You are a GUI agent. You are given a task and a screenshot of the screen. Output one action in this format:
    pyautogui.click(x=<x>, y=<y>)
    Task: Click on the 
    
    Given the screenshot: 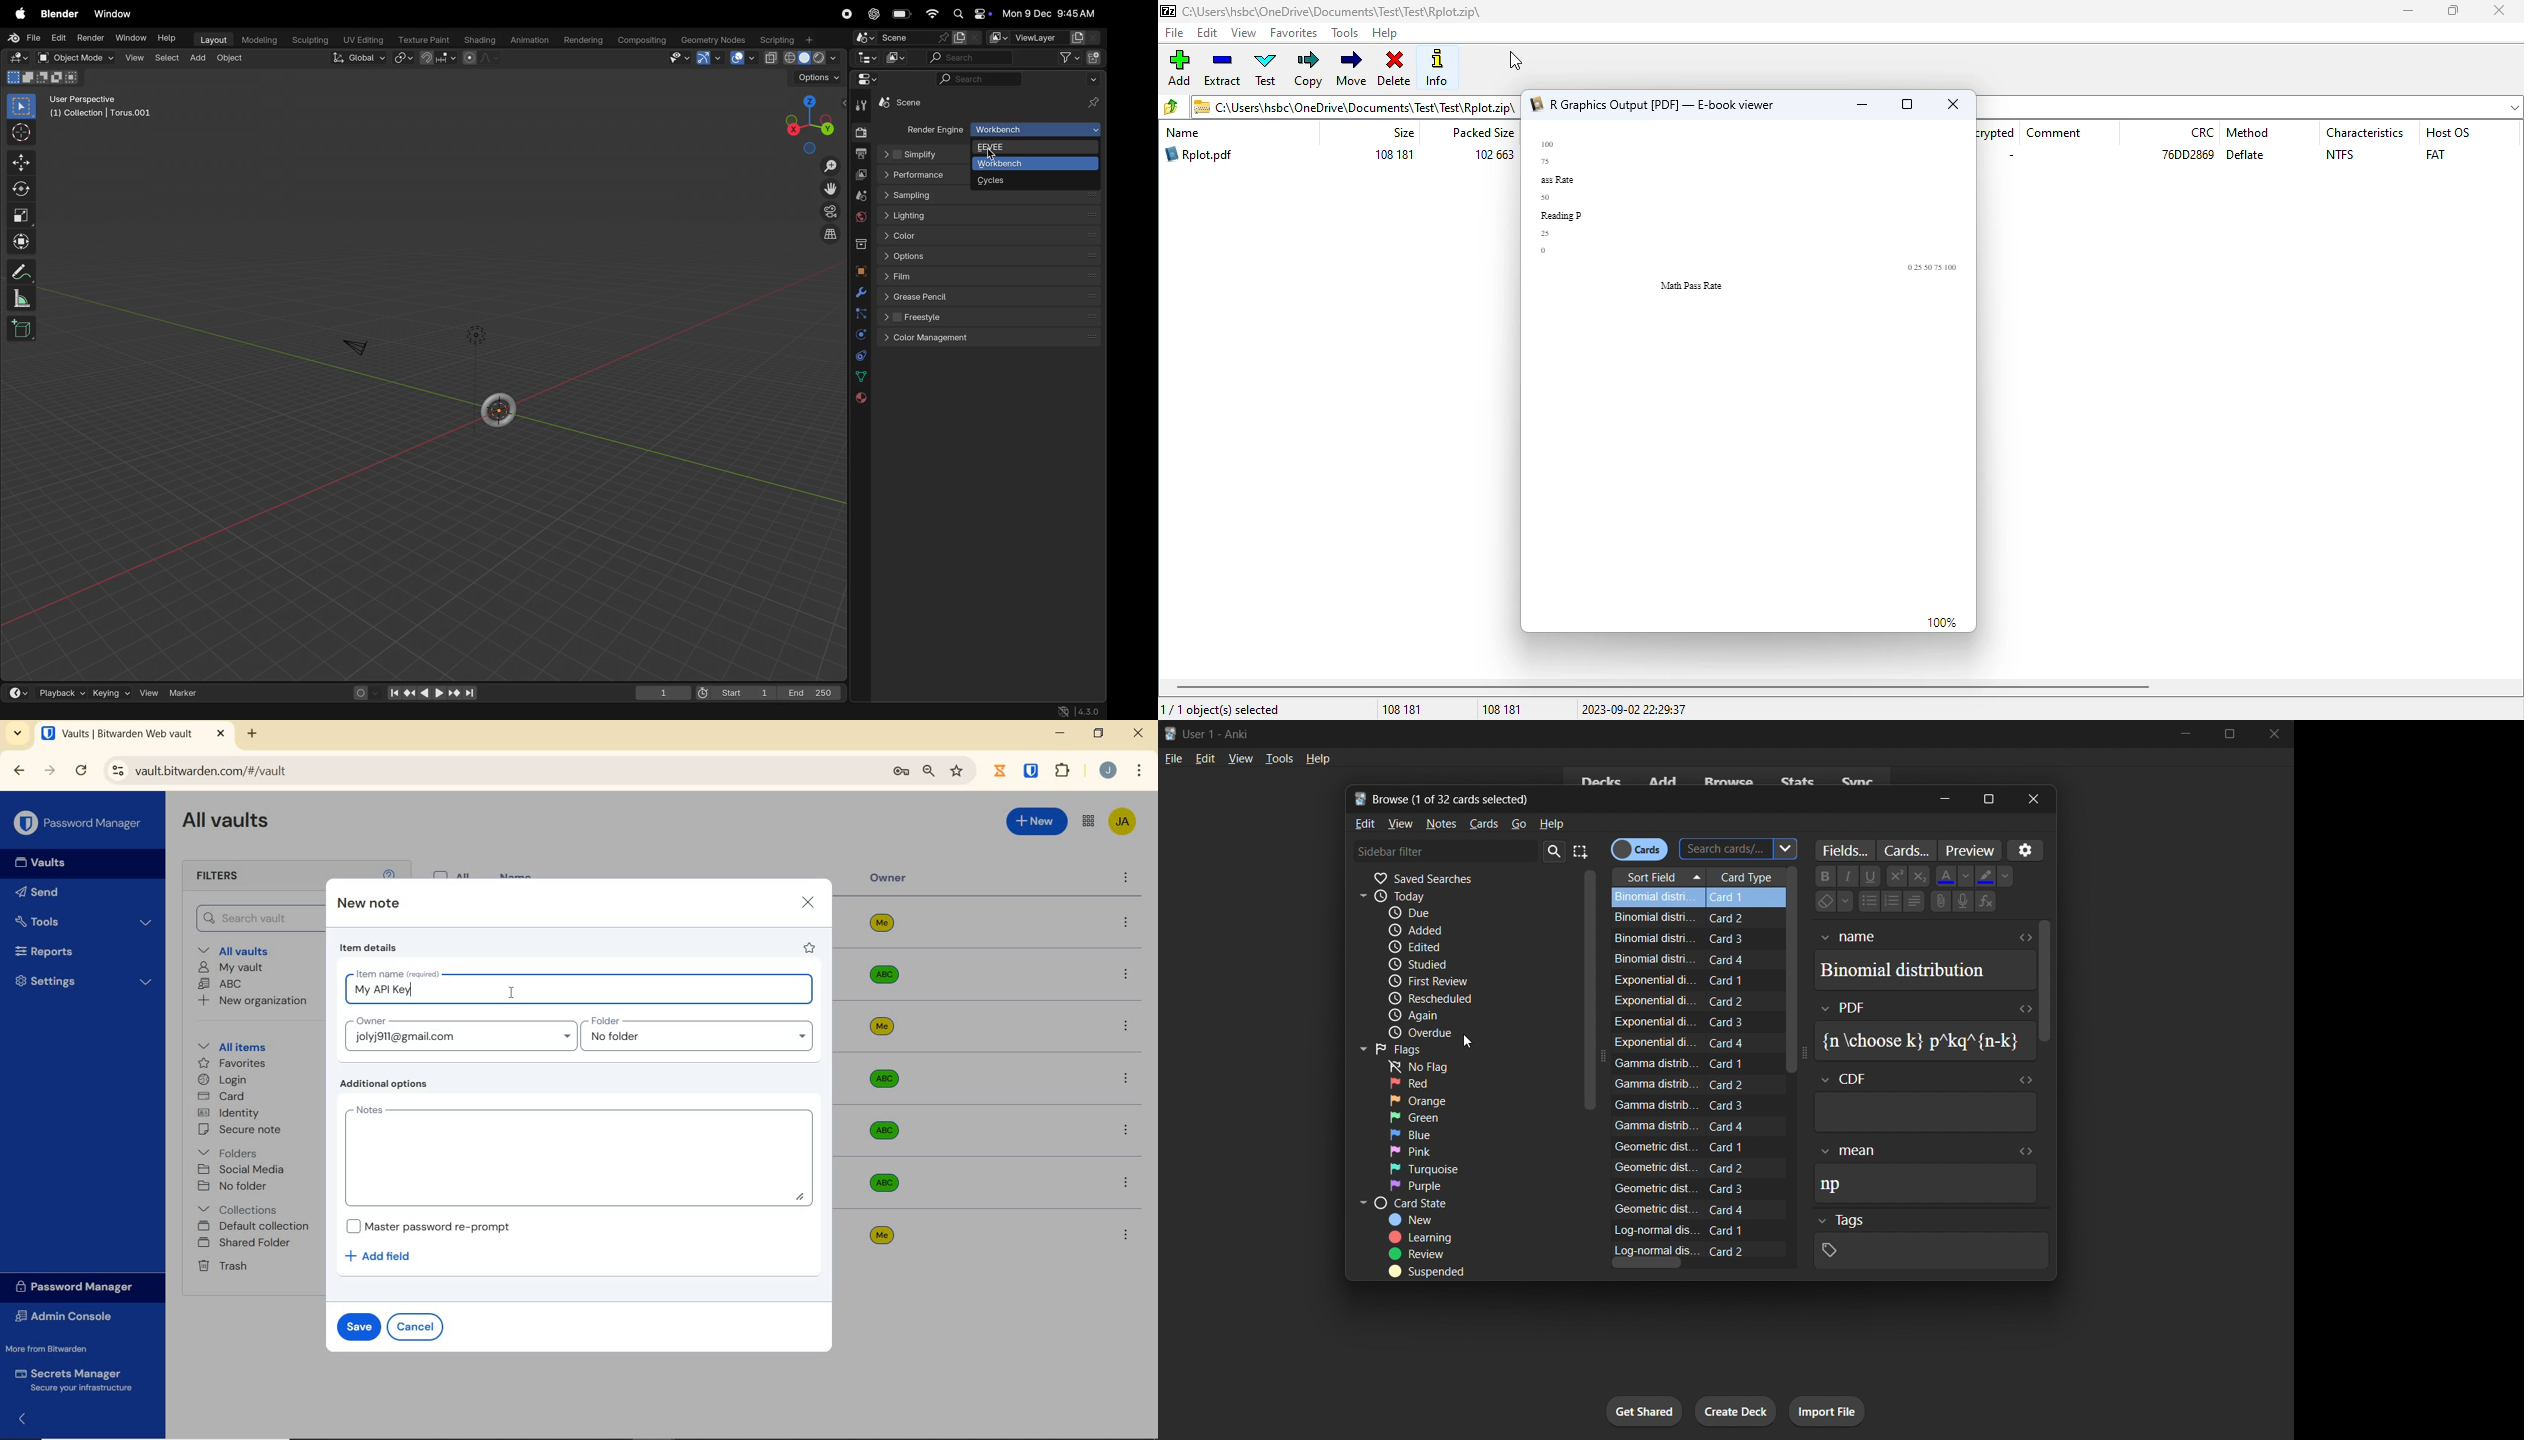 What is the action you would take?
    pyautogui.click(x=1659, y=778)
    